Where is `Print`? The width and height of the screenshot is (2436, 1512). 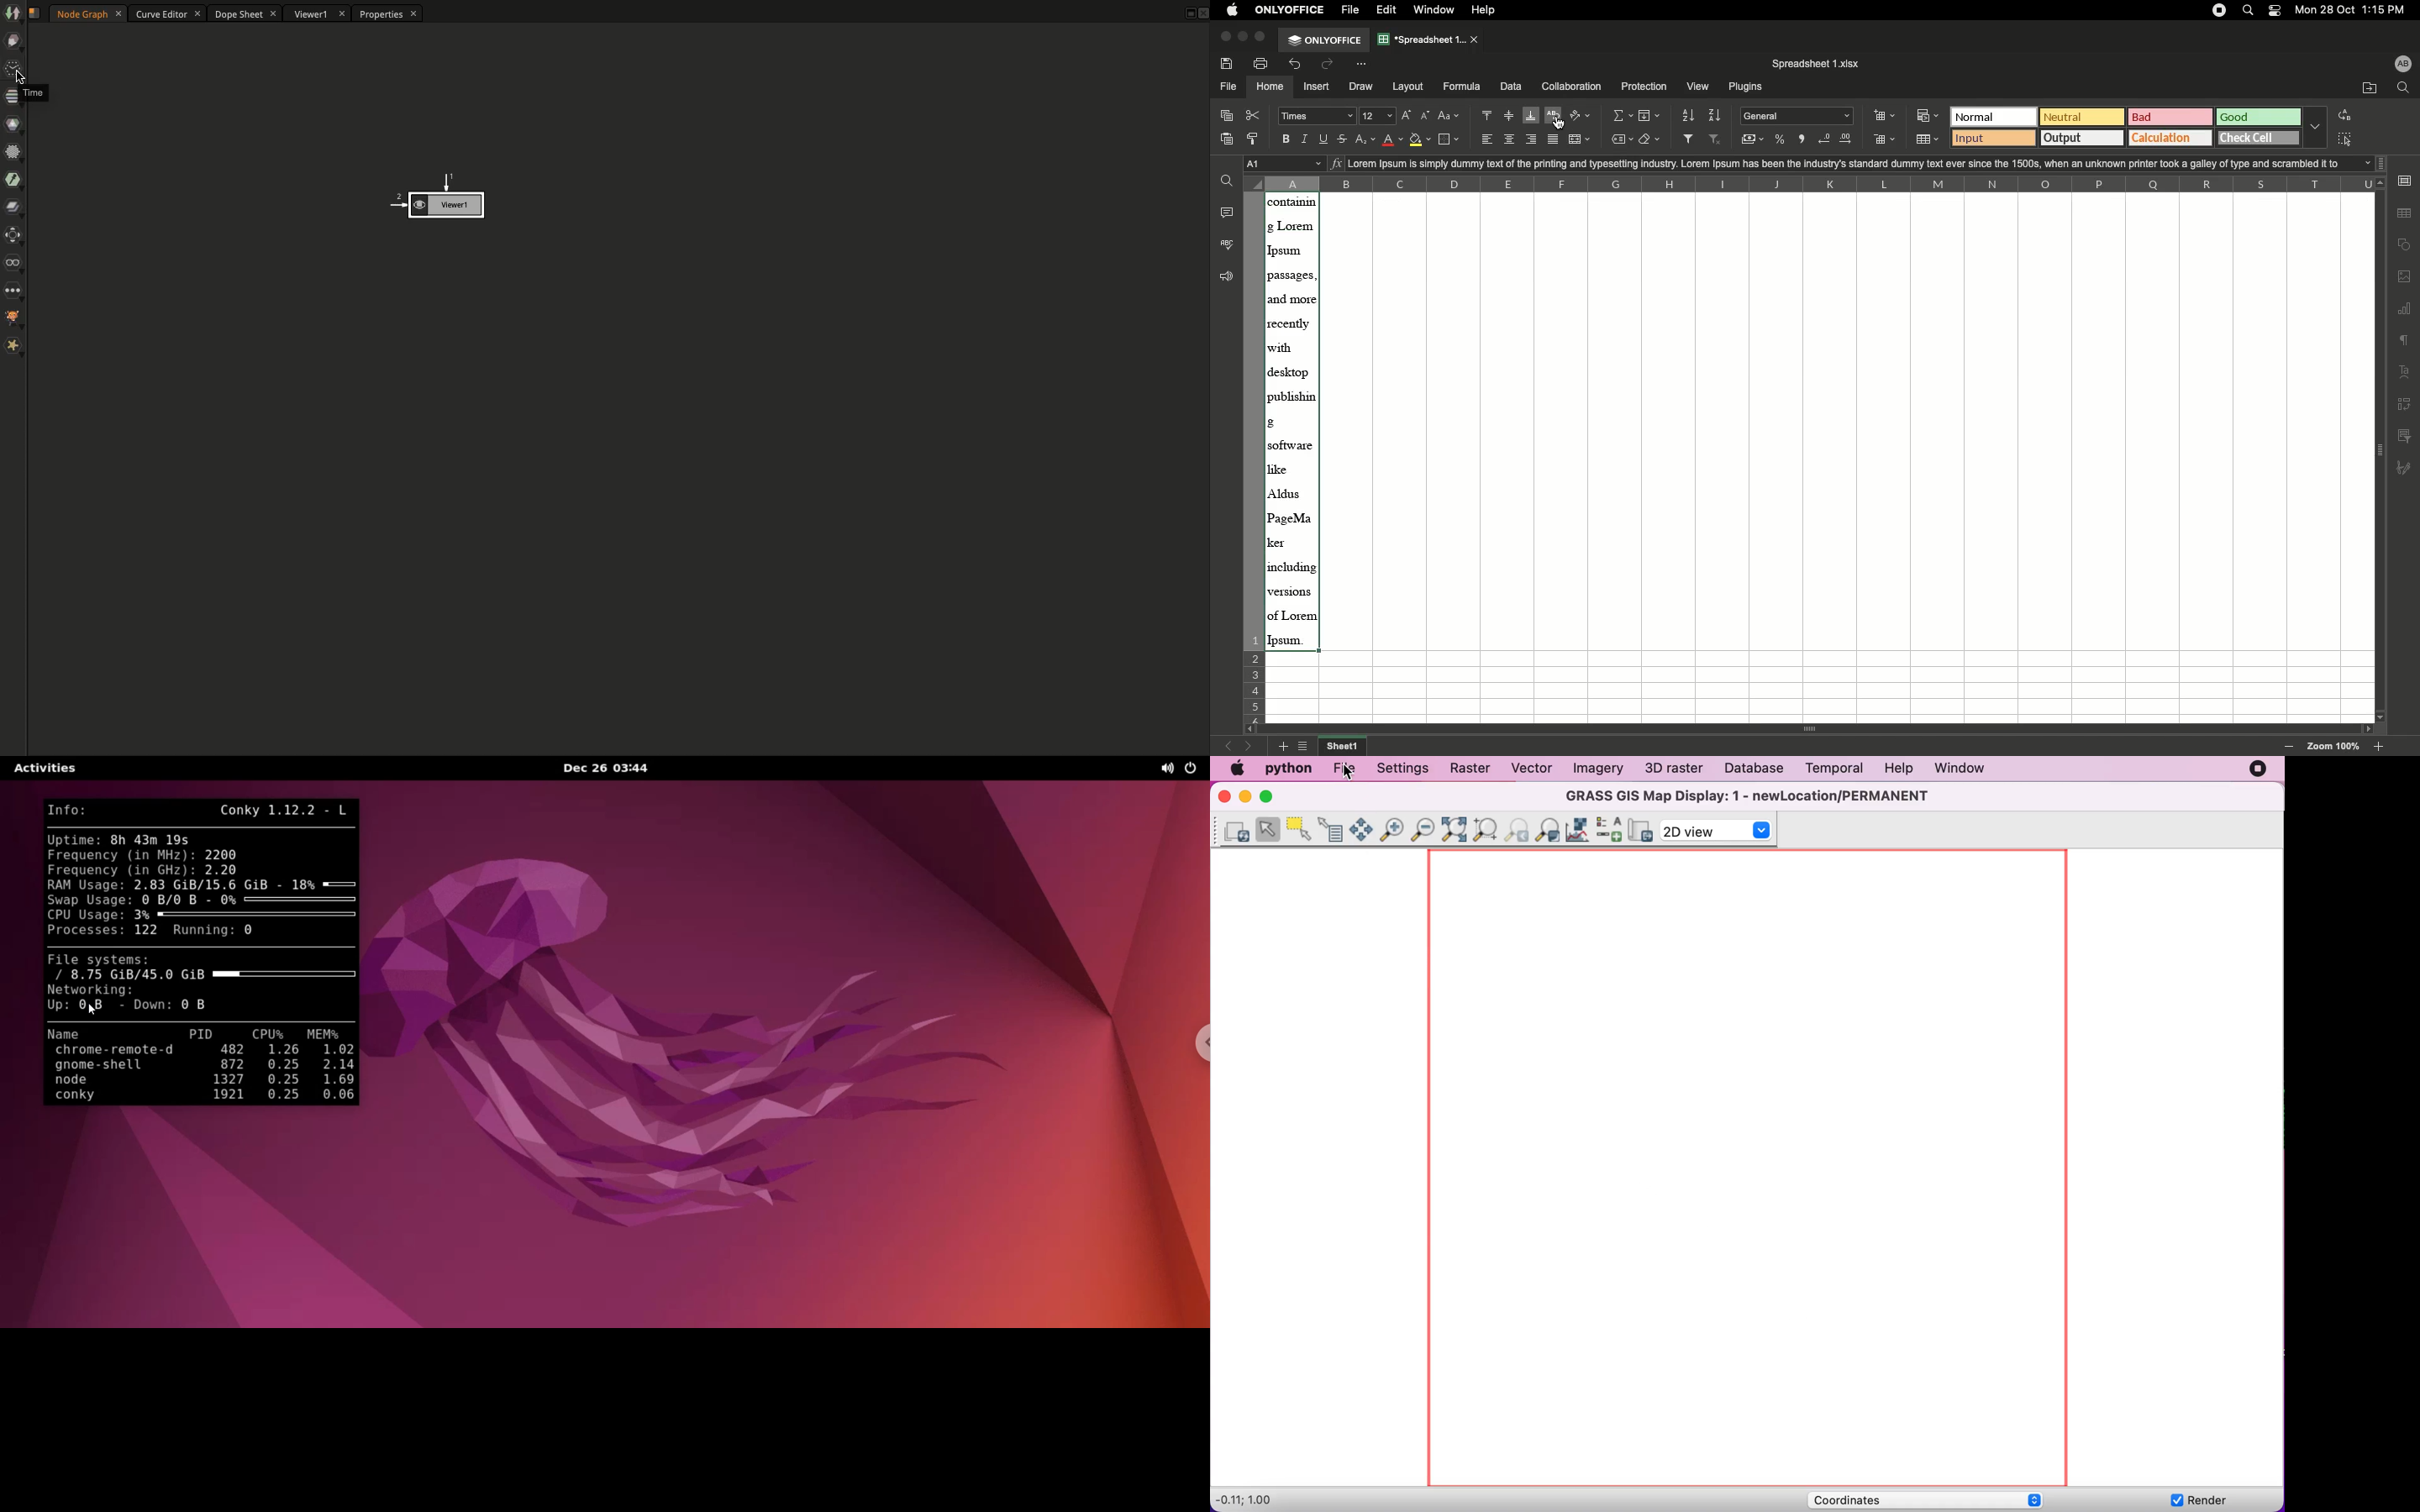
Print is located at coordinates (1263, 63).